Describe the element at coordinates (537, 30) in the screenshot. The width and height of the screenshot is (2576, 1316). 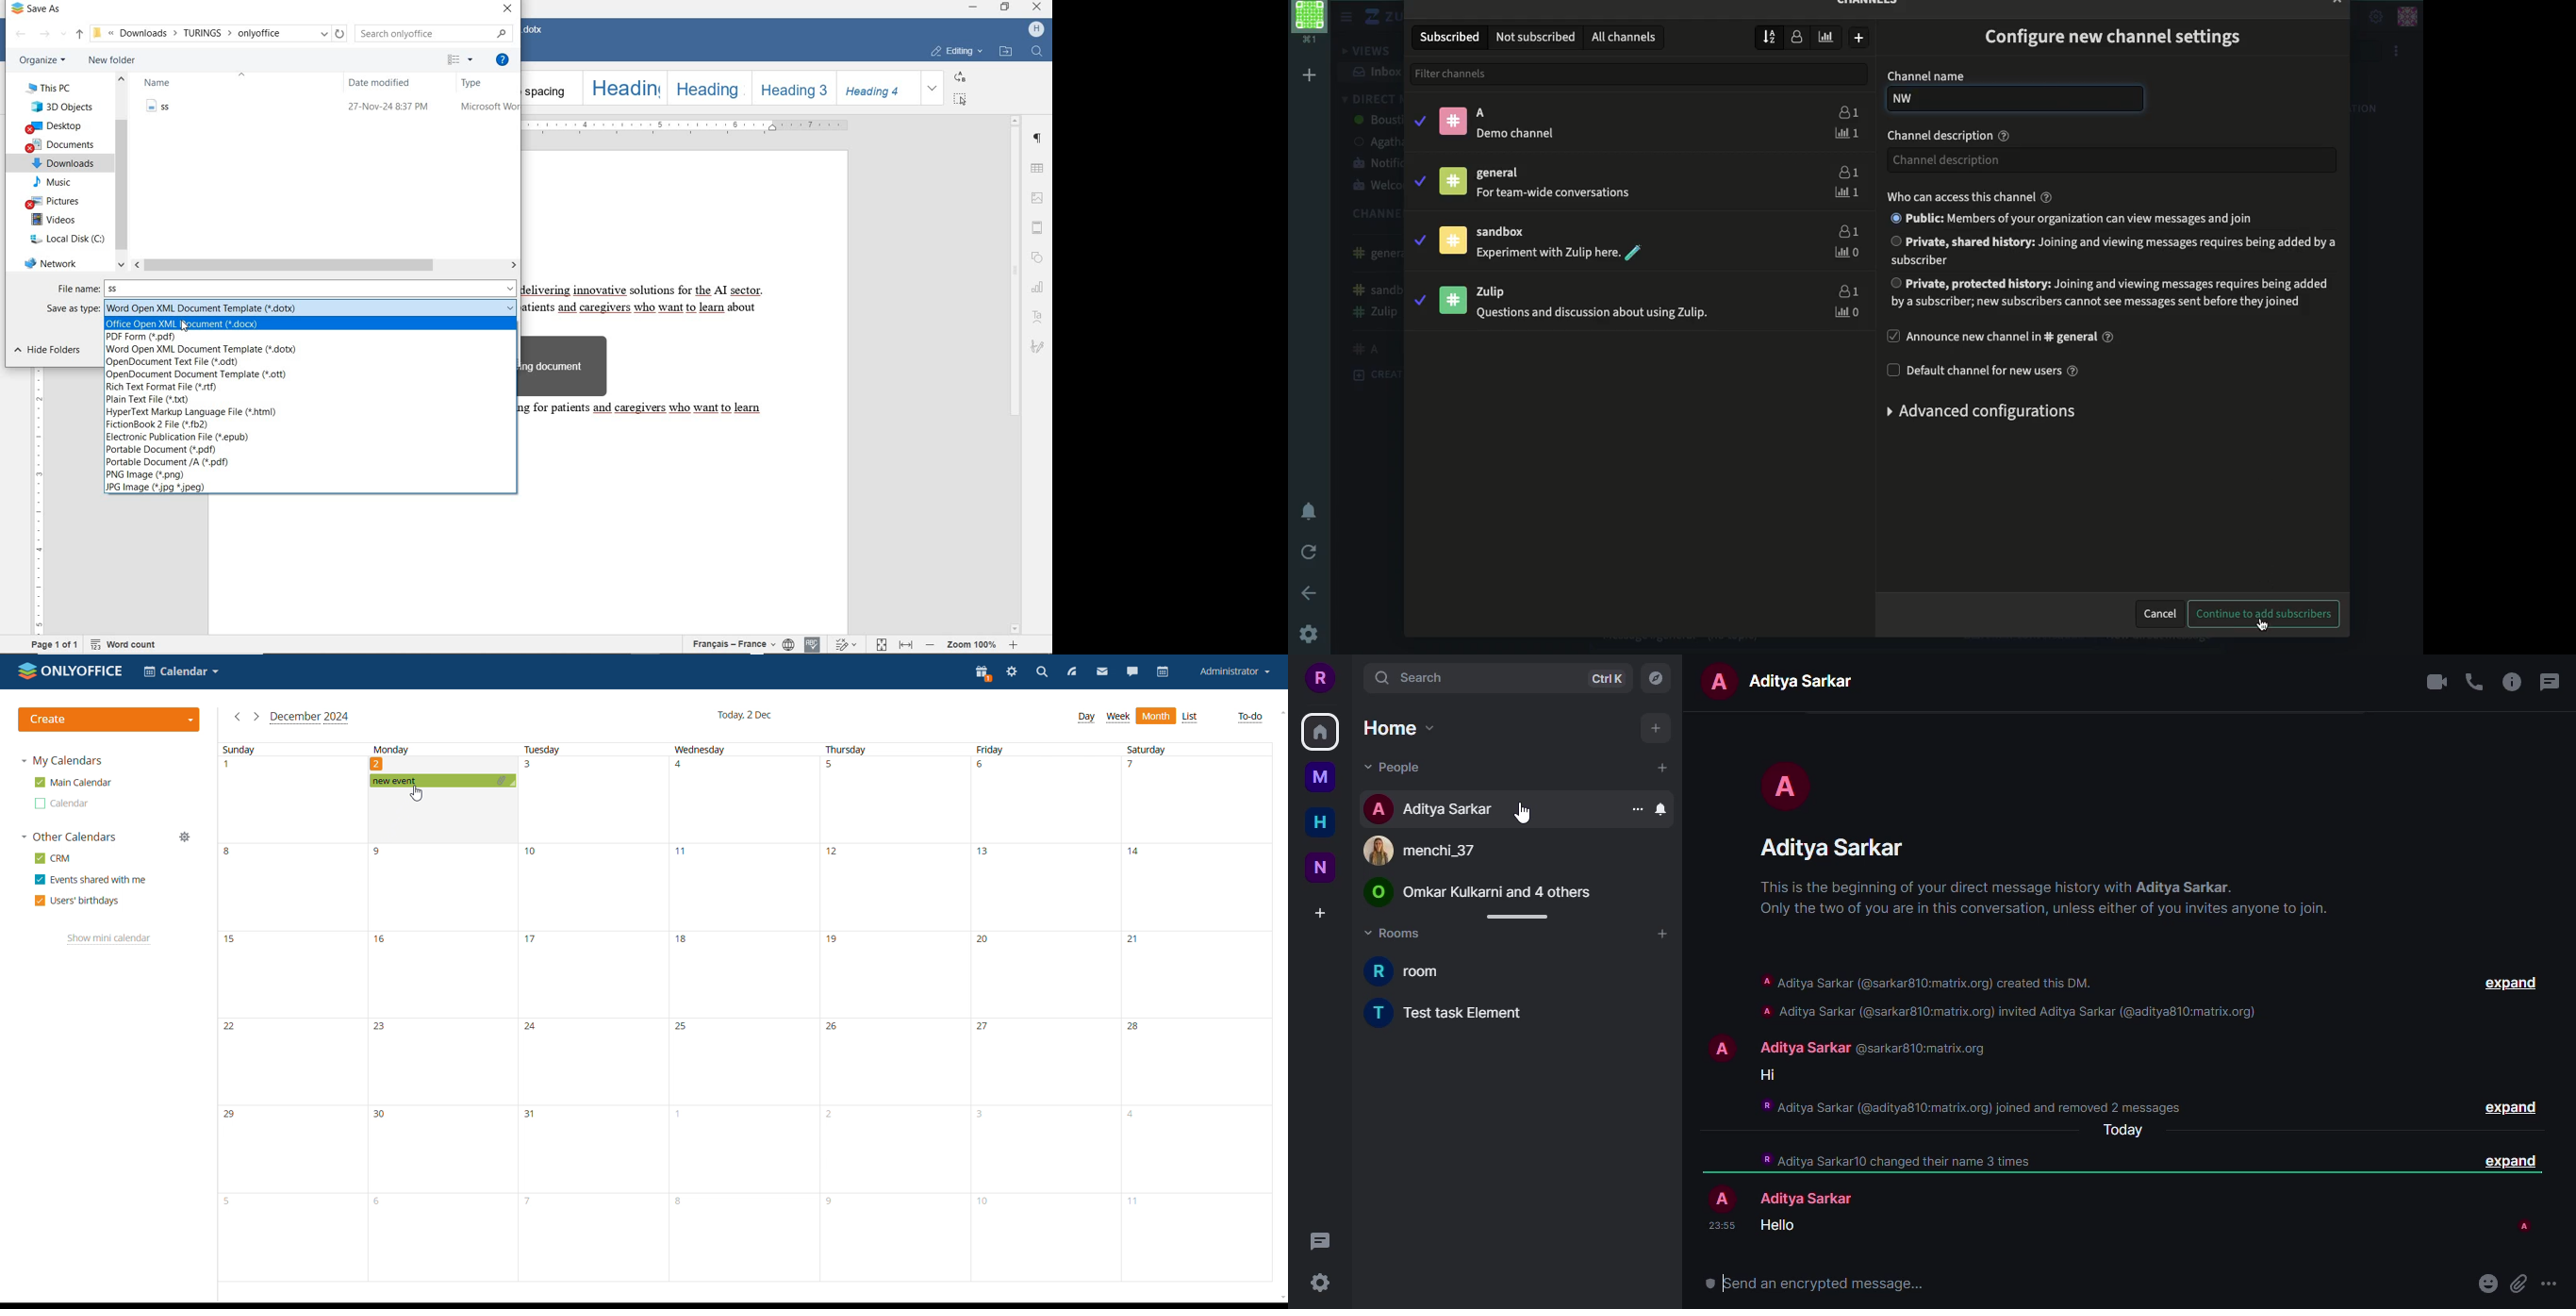
I see `DOCUMENT NAME` at that location.